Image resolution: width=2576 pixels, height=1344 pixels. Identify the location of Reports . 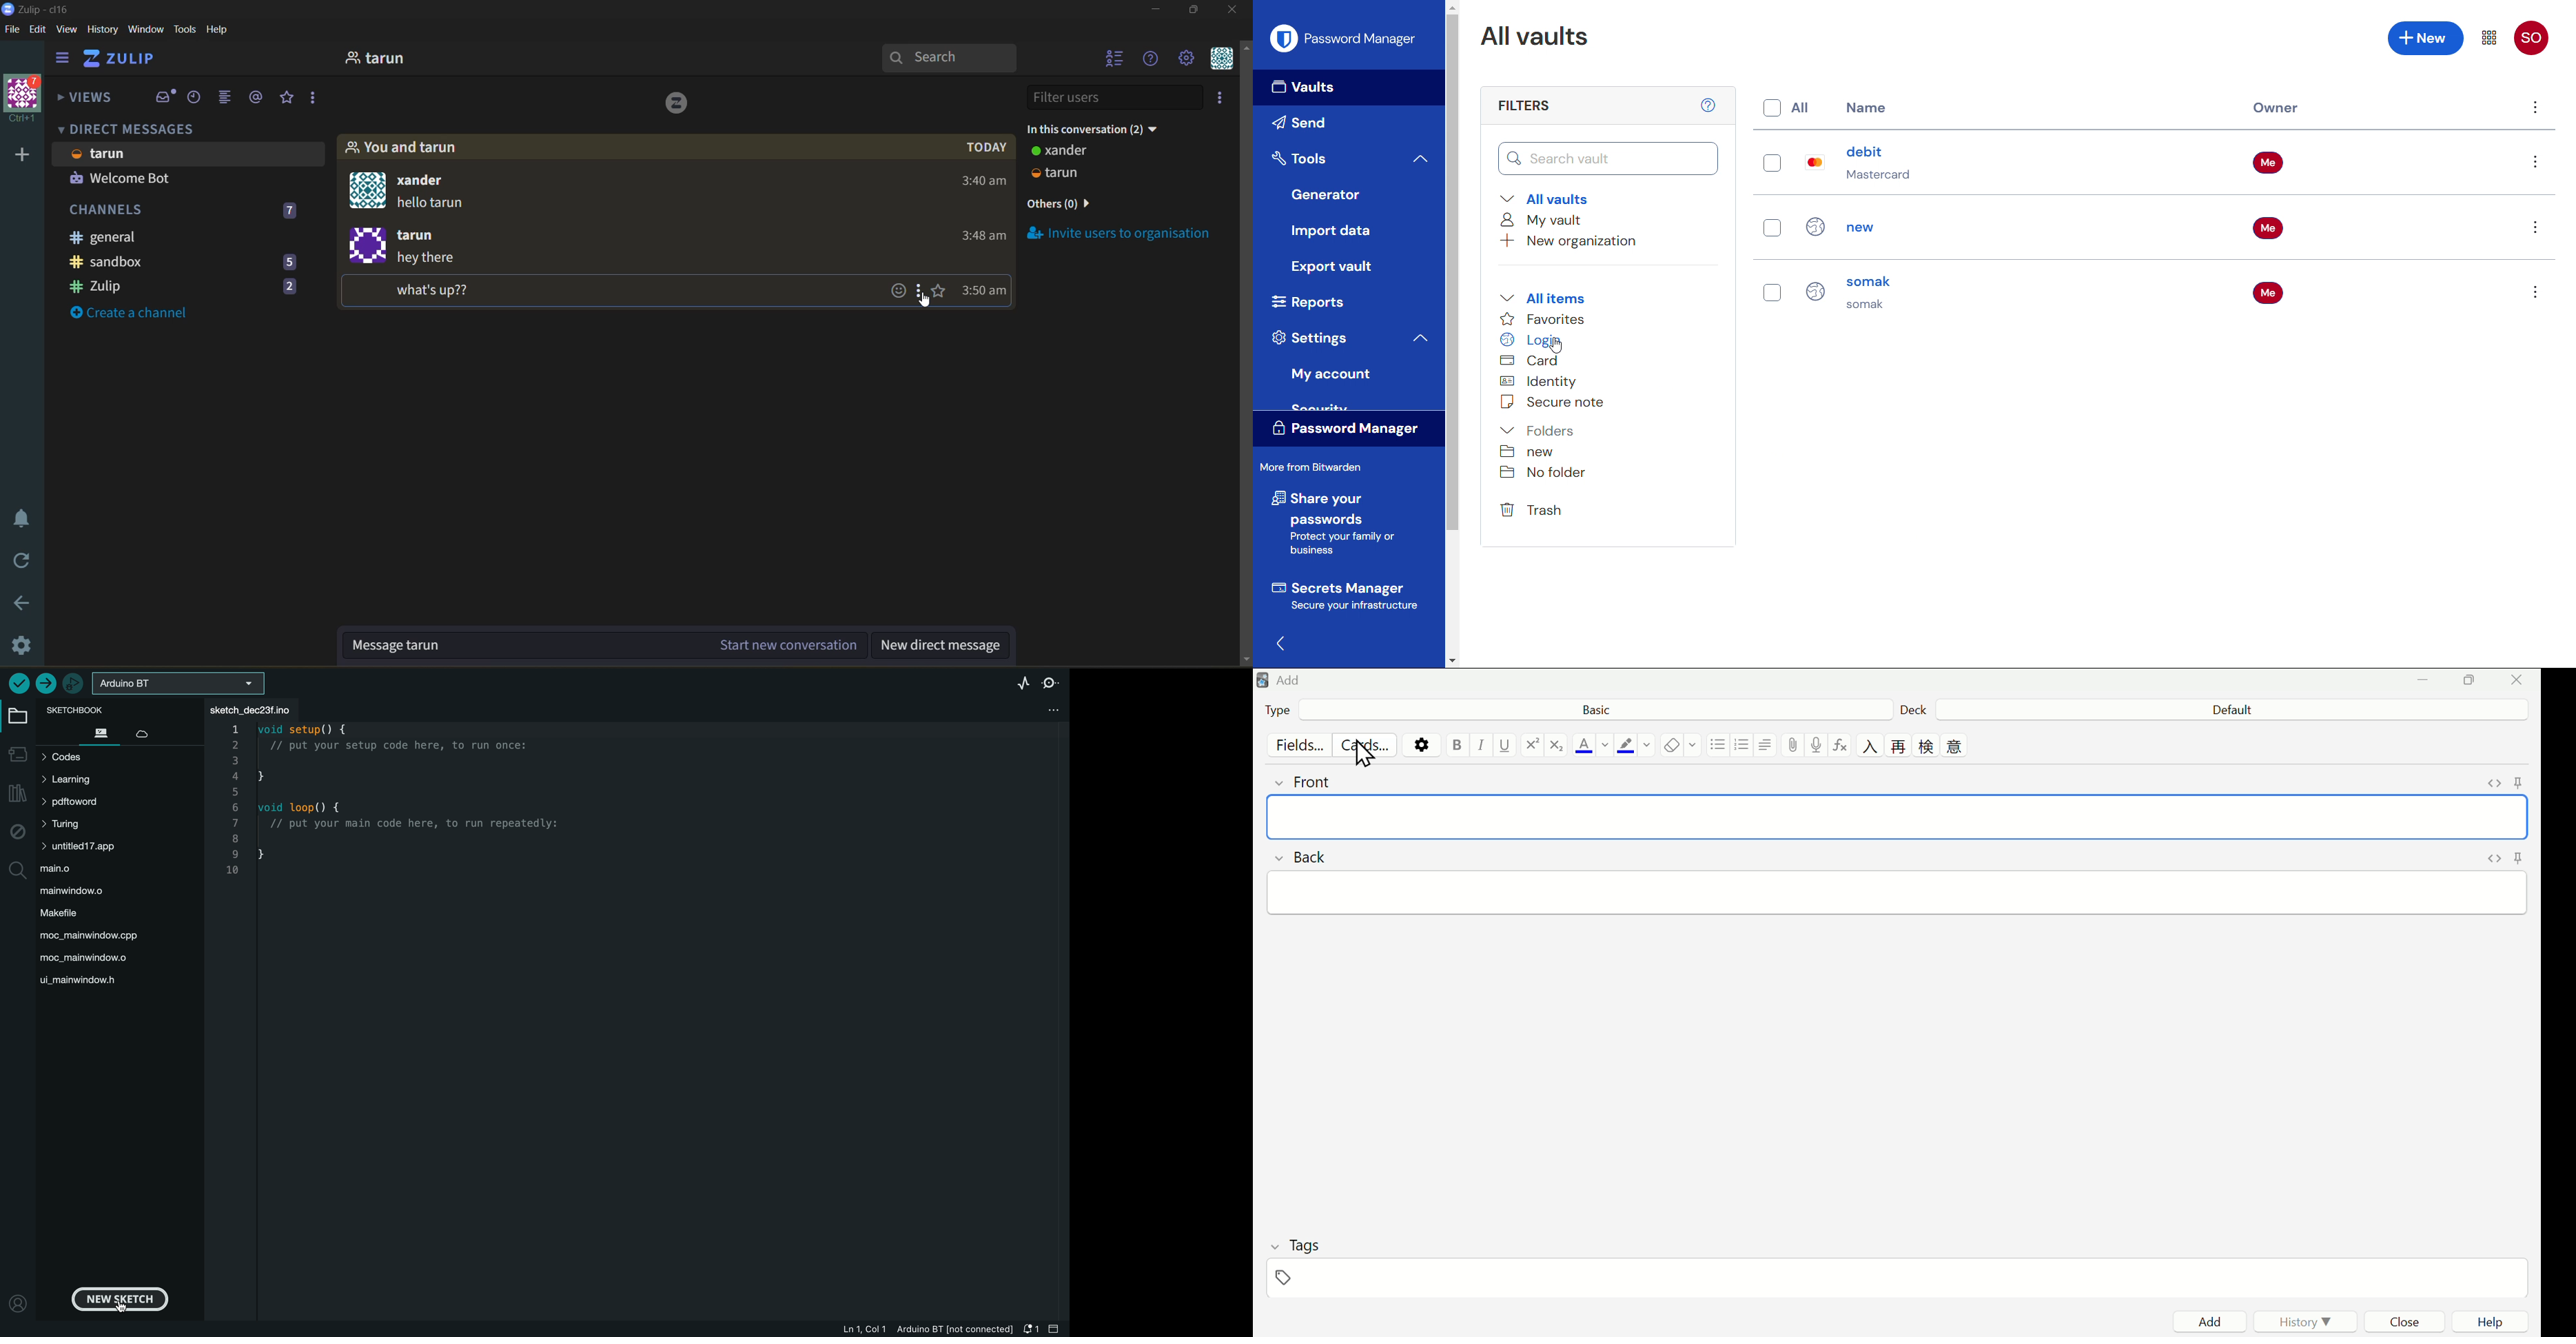
(1310, 301).